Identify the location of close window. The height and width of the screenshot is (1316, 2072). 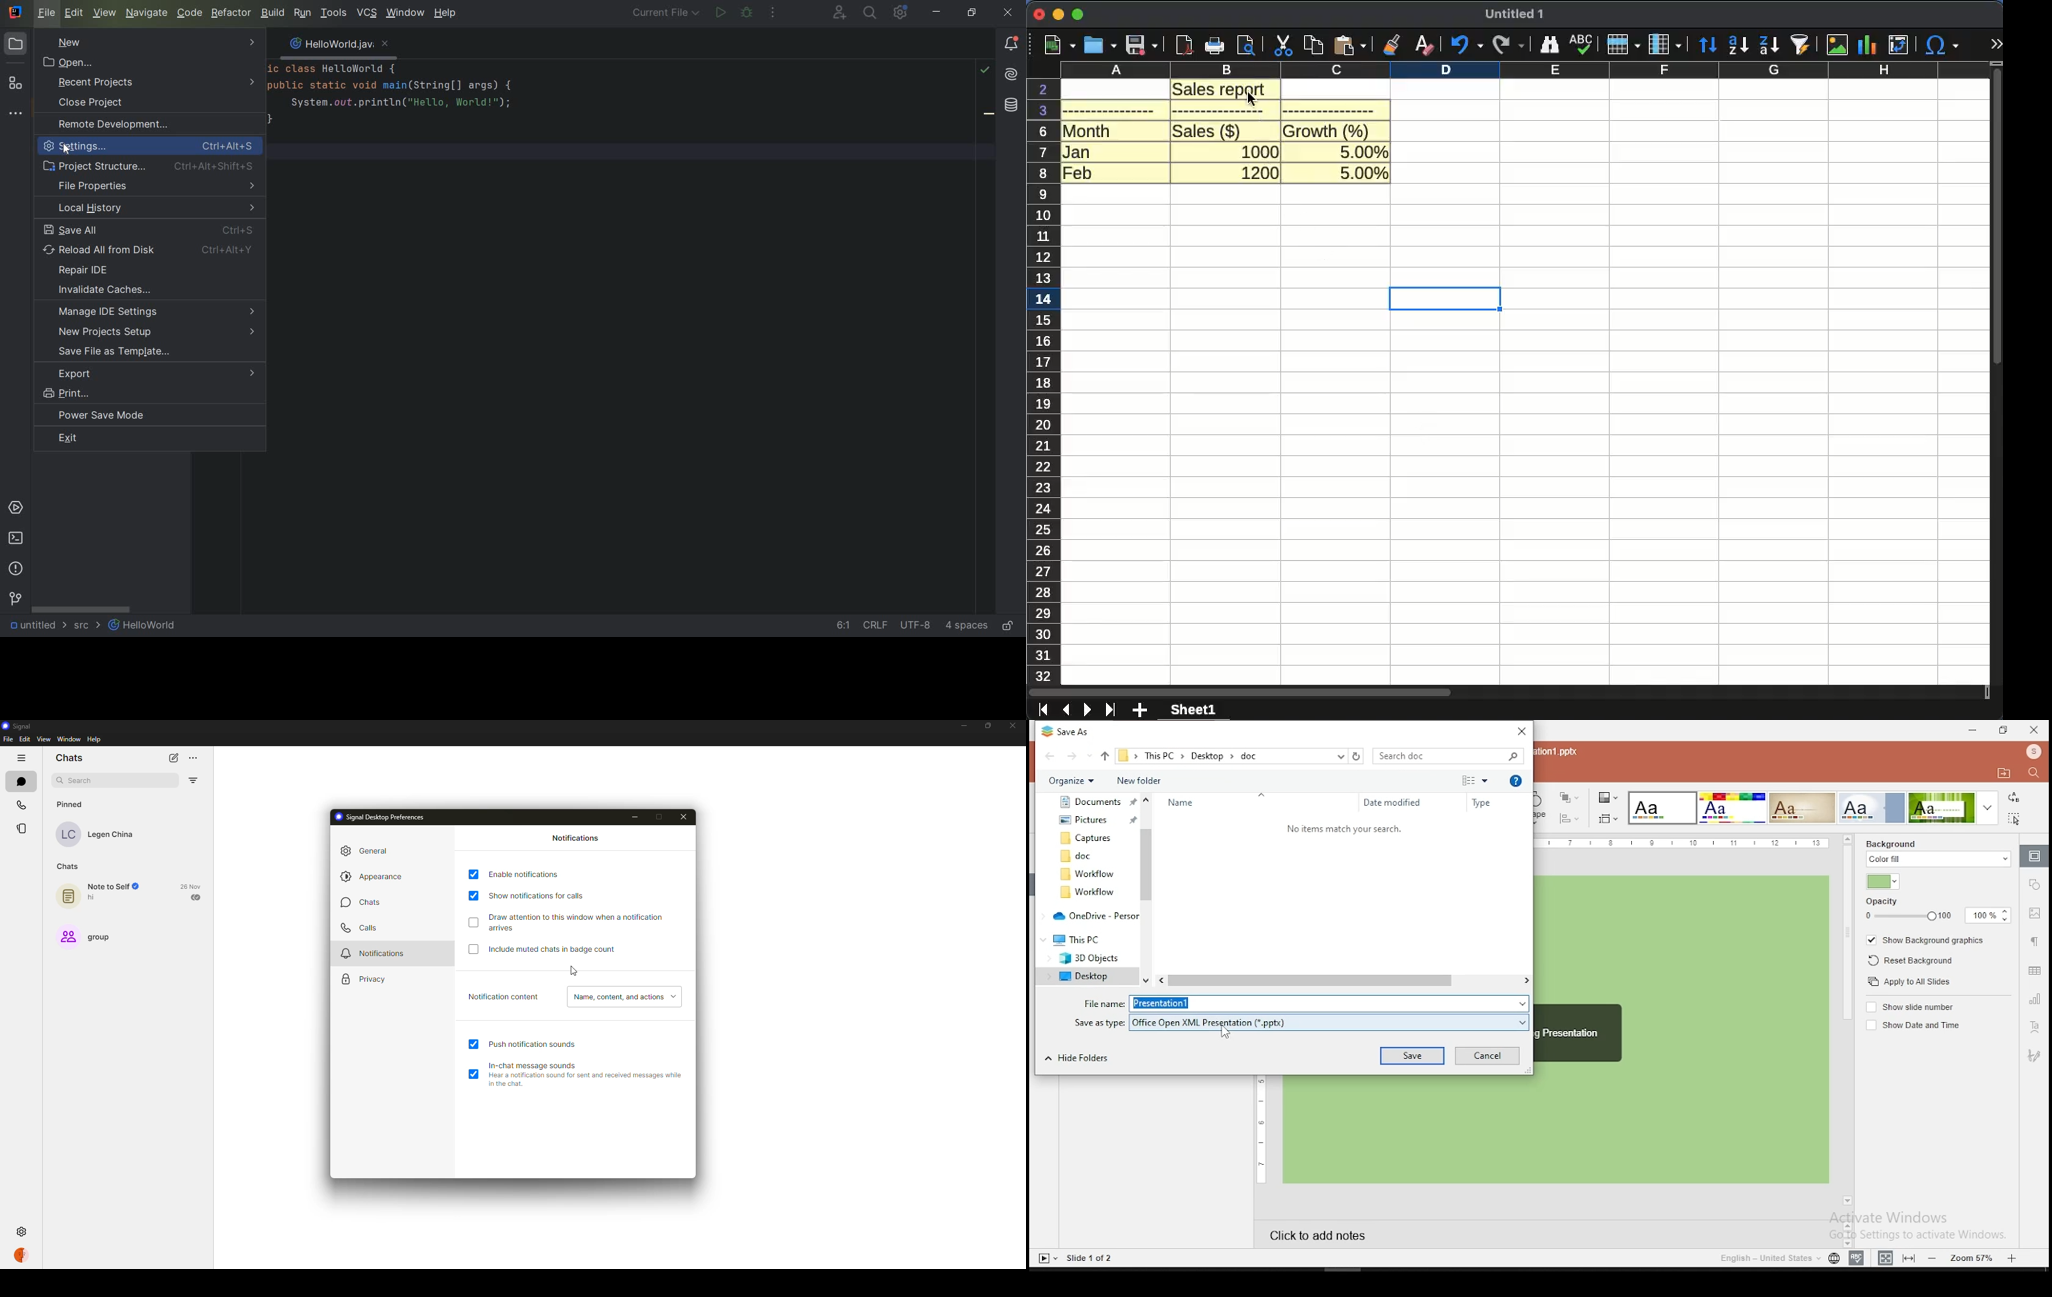
(2036, 730).